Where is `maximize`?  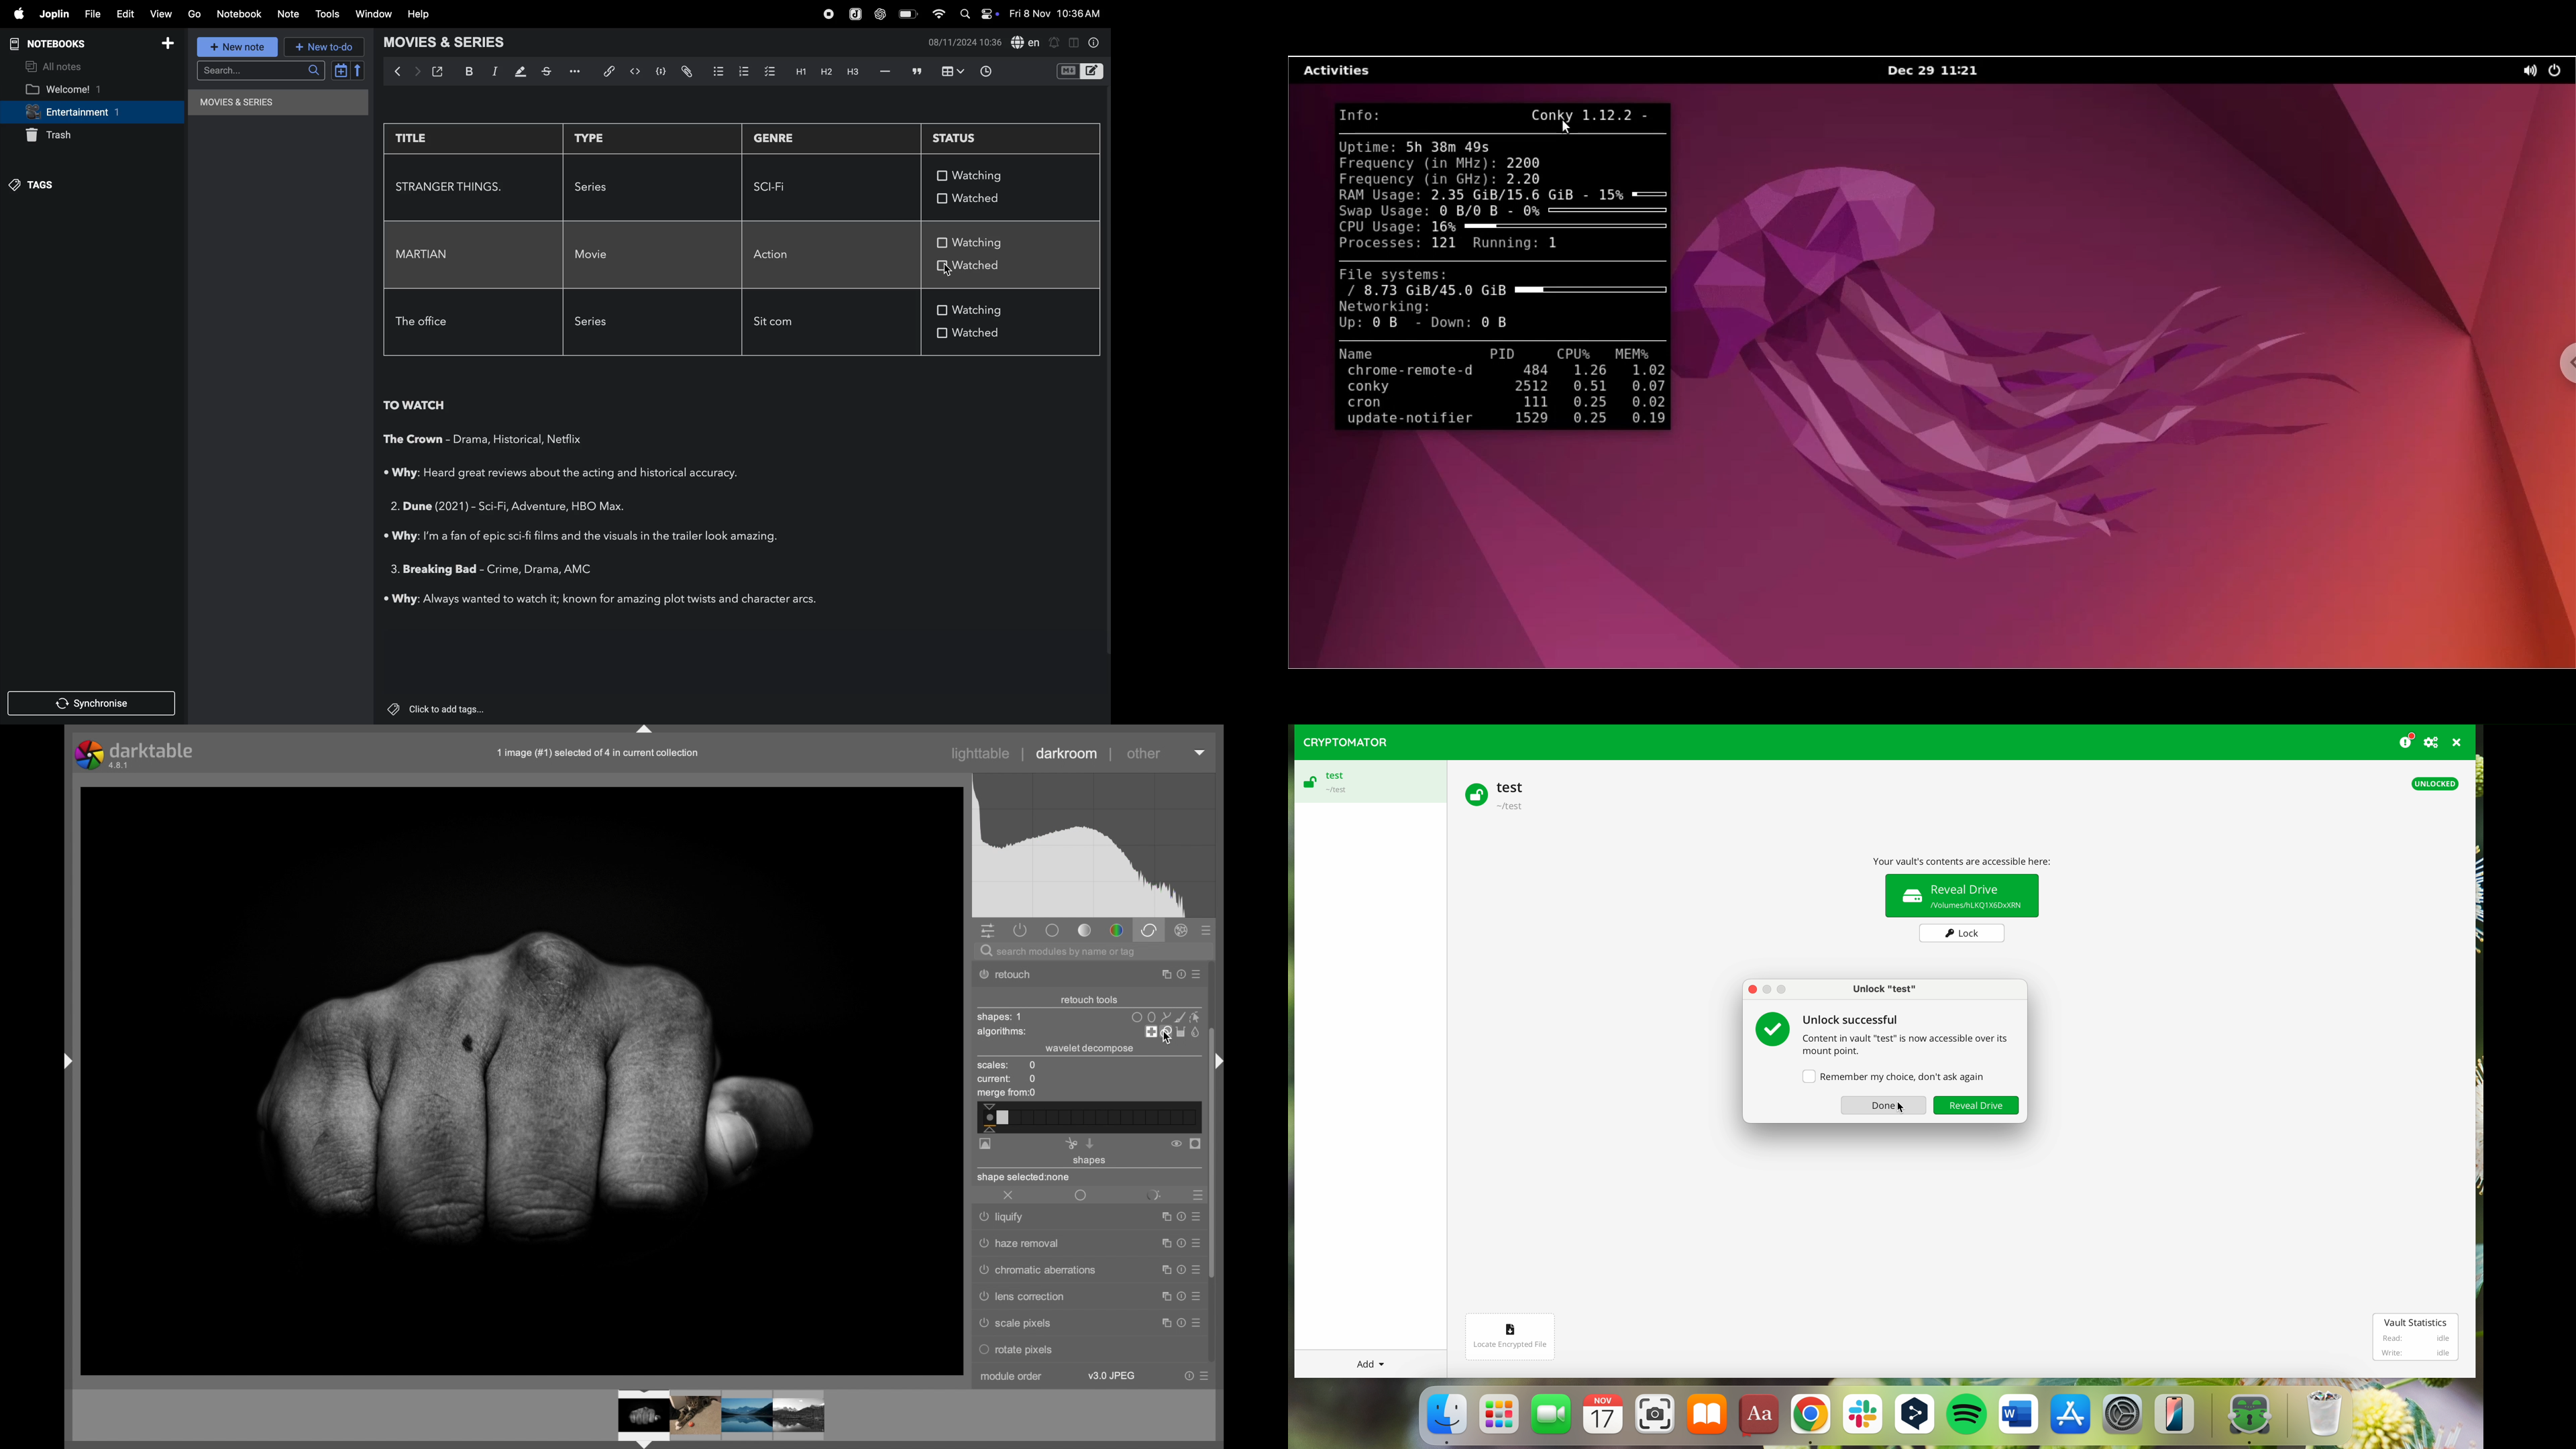 maximize is located at coordinates (1163, 1322).